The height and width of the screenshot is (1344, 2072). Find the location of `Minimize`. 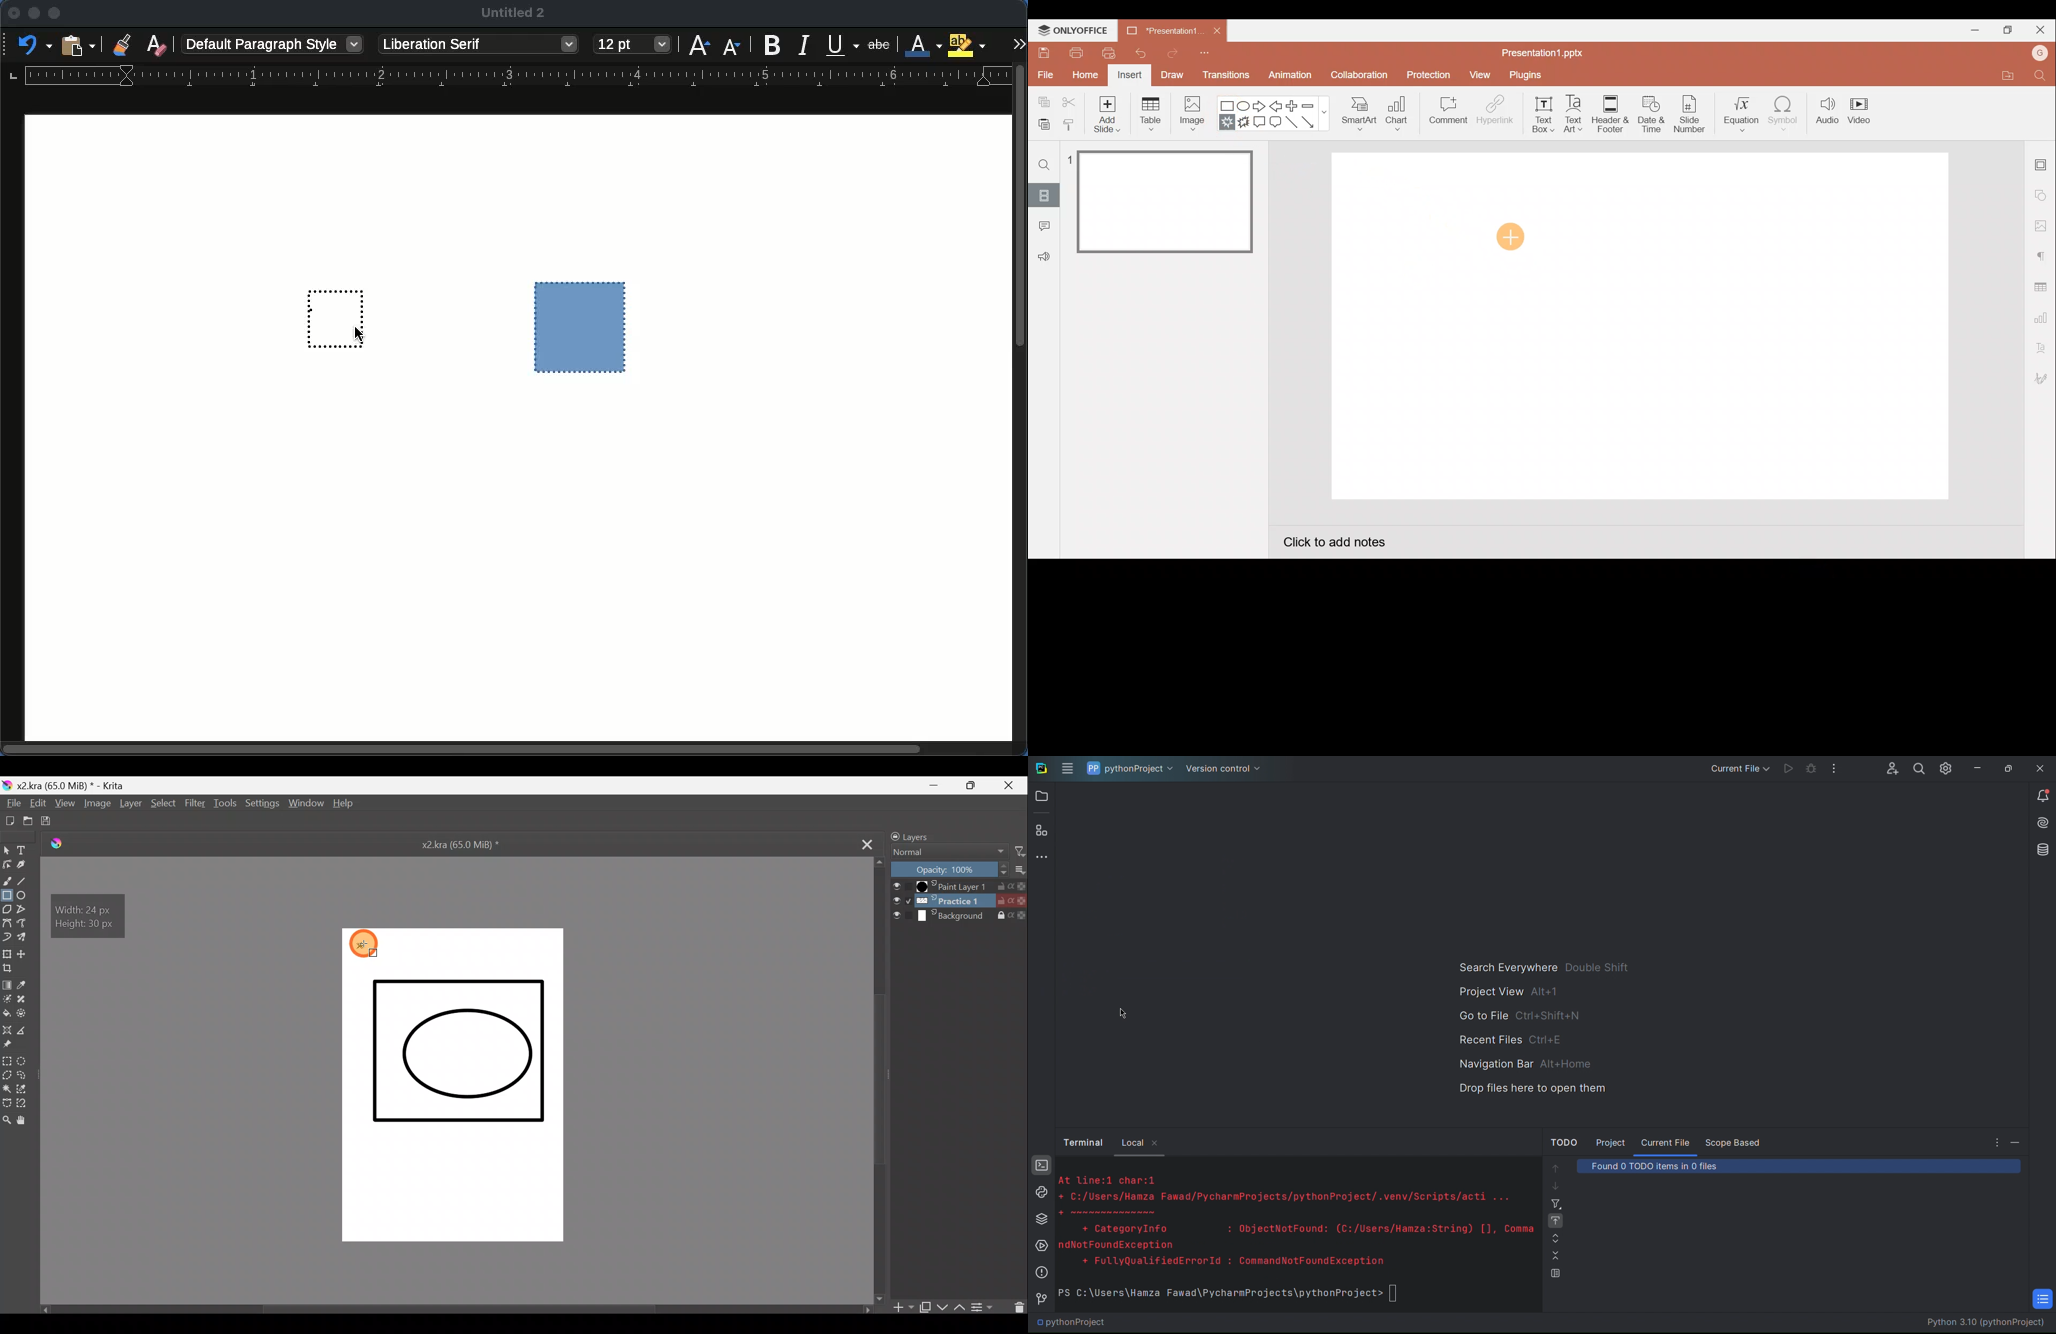

Minimize is located at coordinates (930, 784).